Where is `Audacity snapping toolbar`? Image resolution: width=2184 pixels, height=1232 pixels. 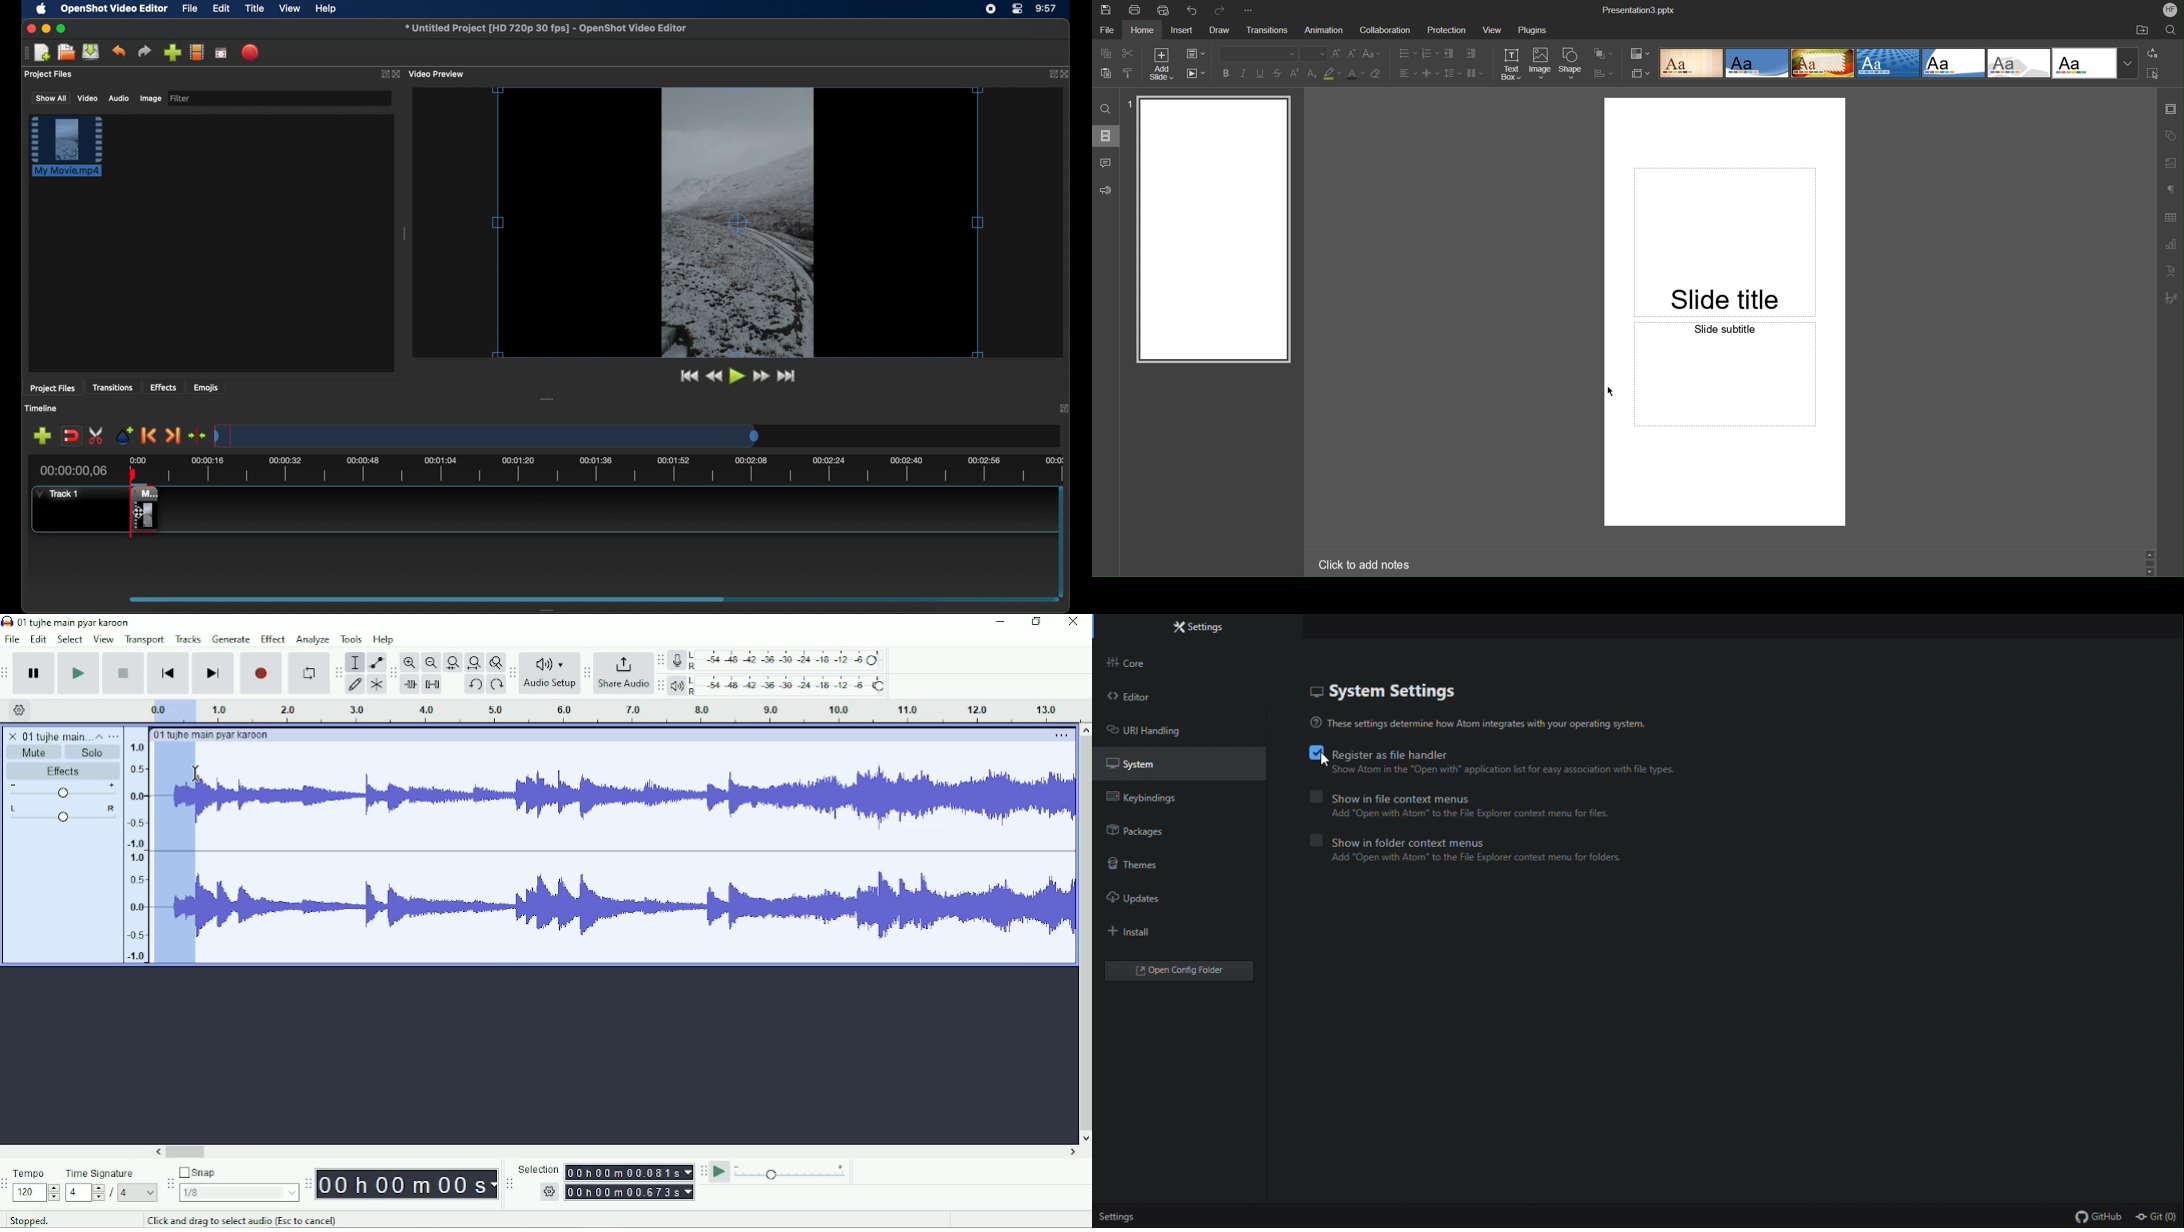
Audacity snapping toolbar is located at coordinates (169, 1183).